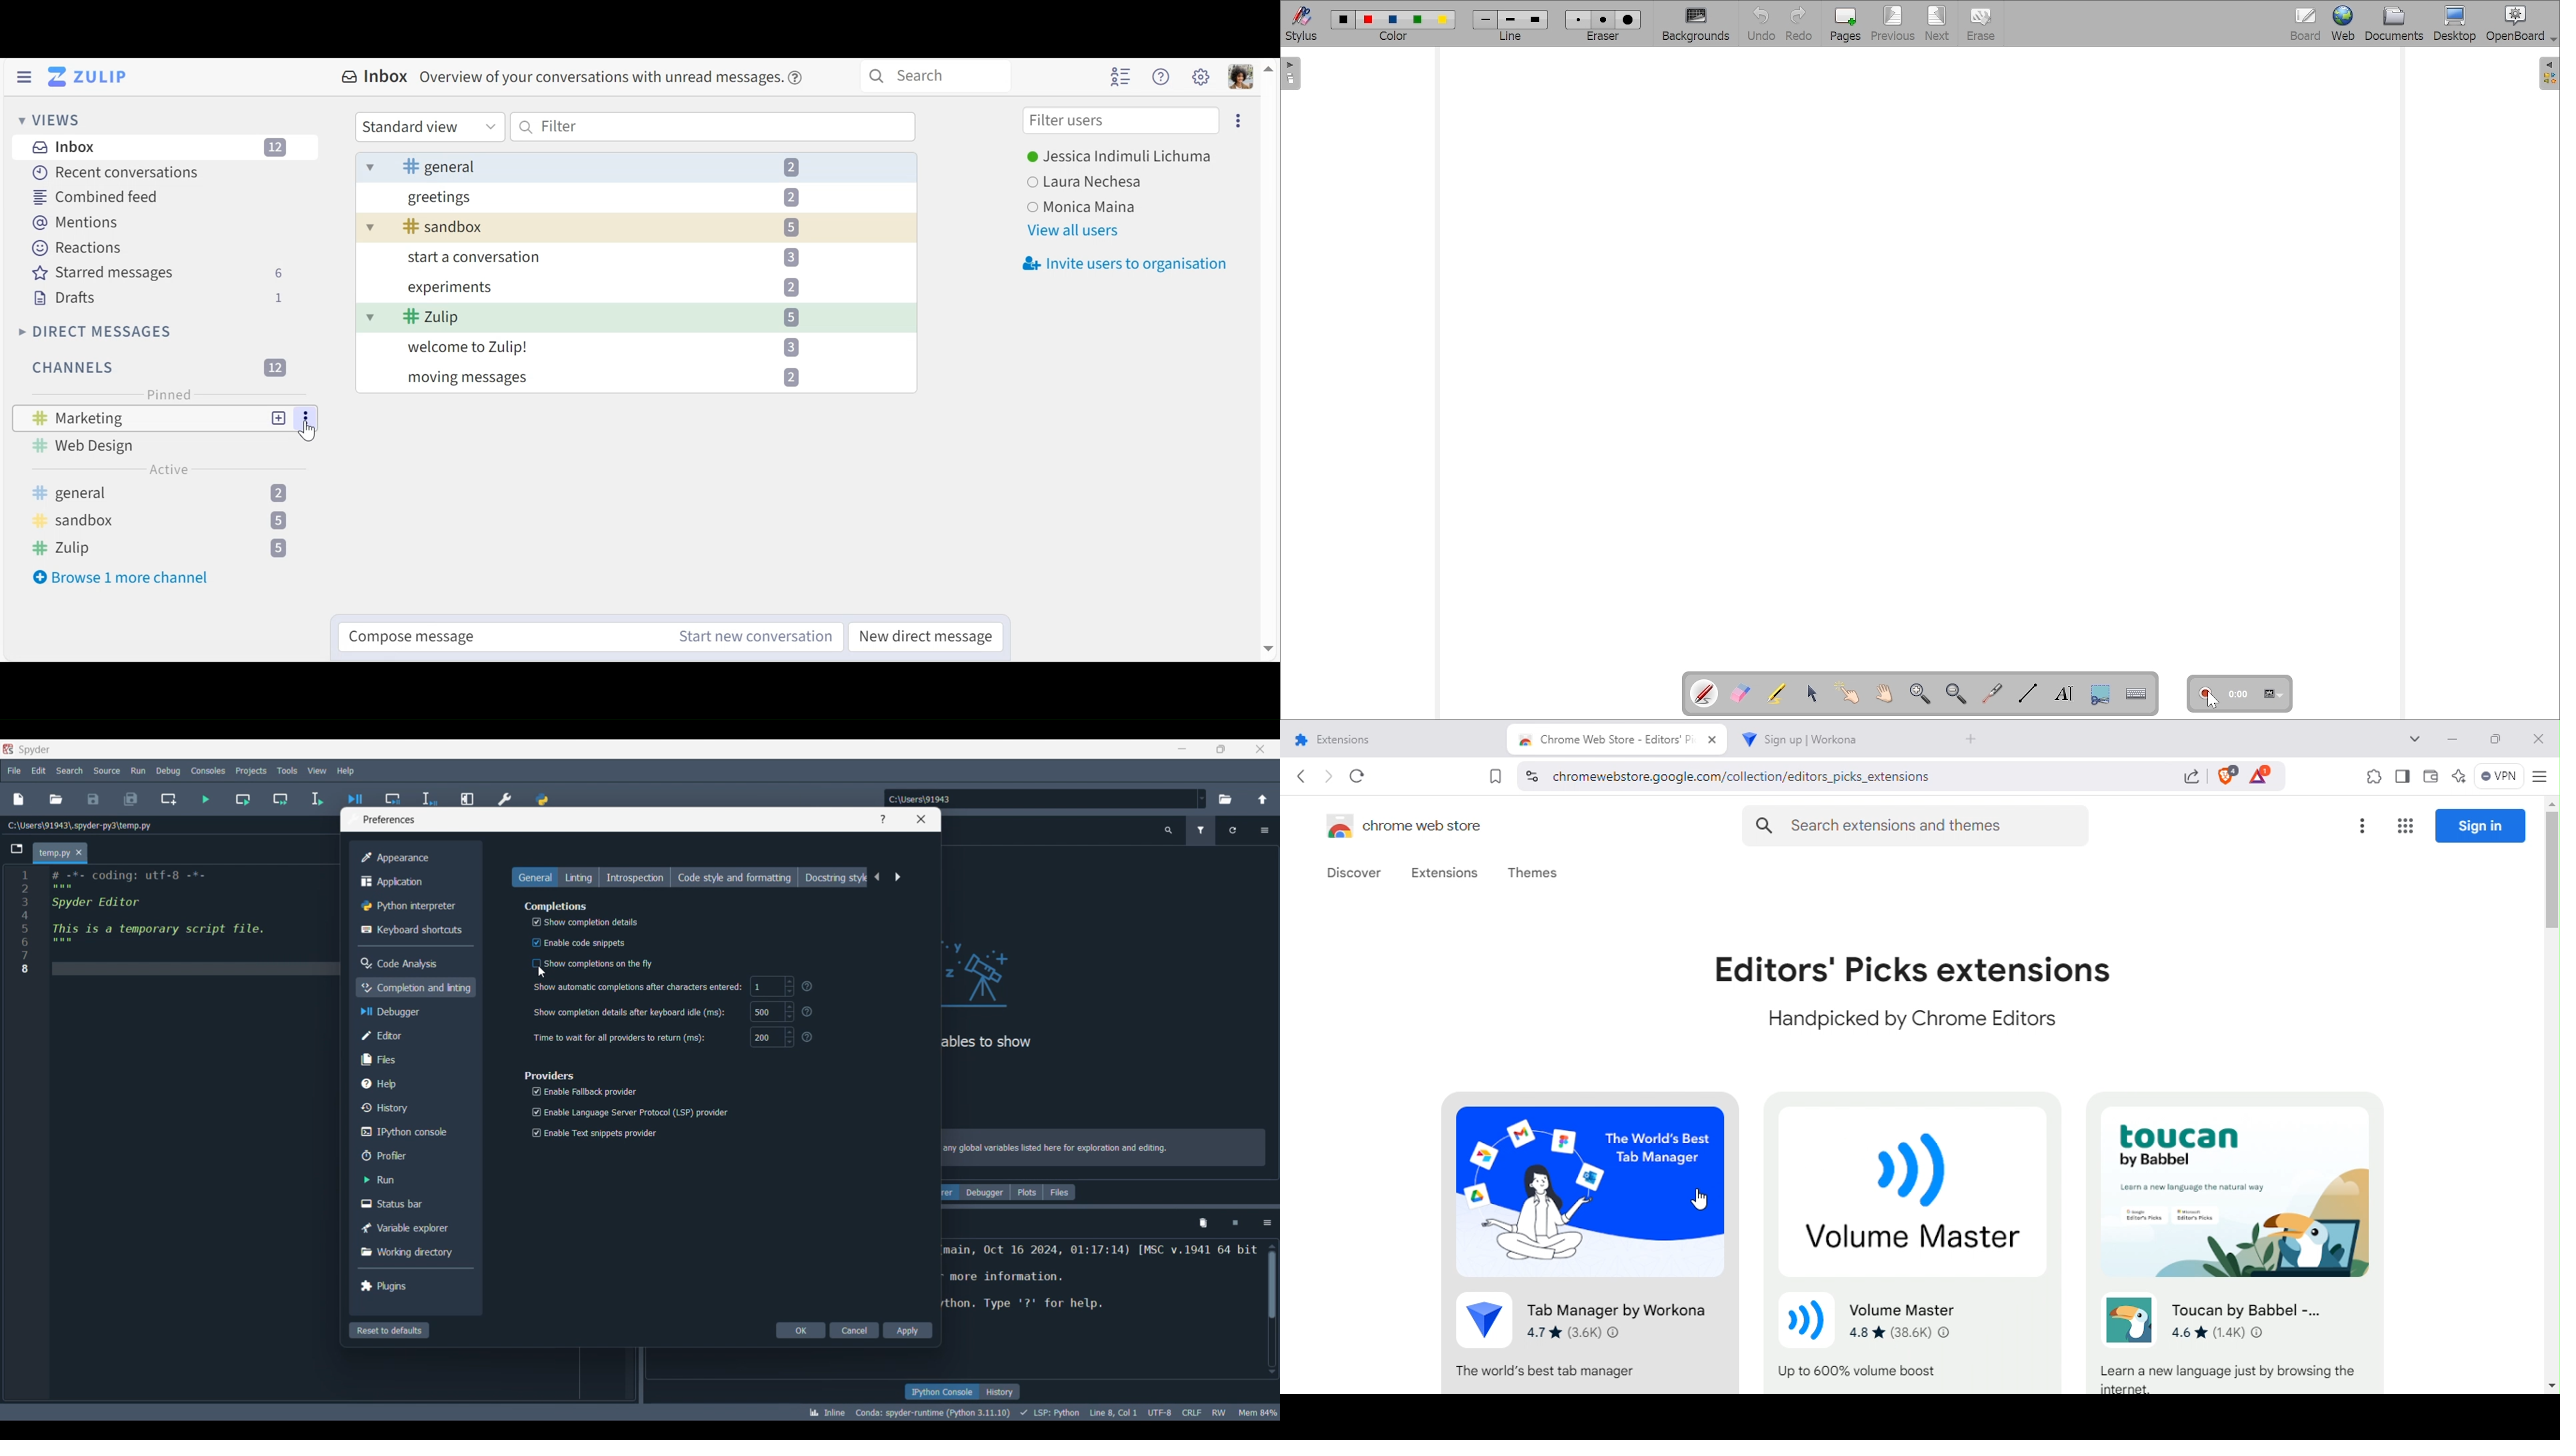 The height and width of the screenshot is (1456, 2576). What do you see at coordinates (550, 1075) in the screenshot?
I see `Section title` at bounding box center [550, 1075].